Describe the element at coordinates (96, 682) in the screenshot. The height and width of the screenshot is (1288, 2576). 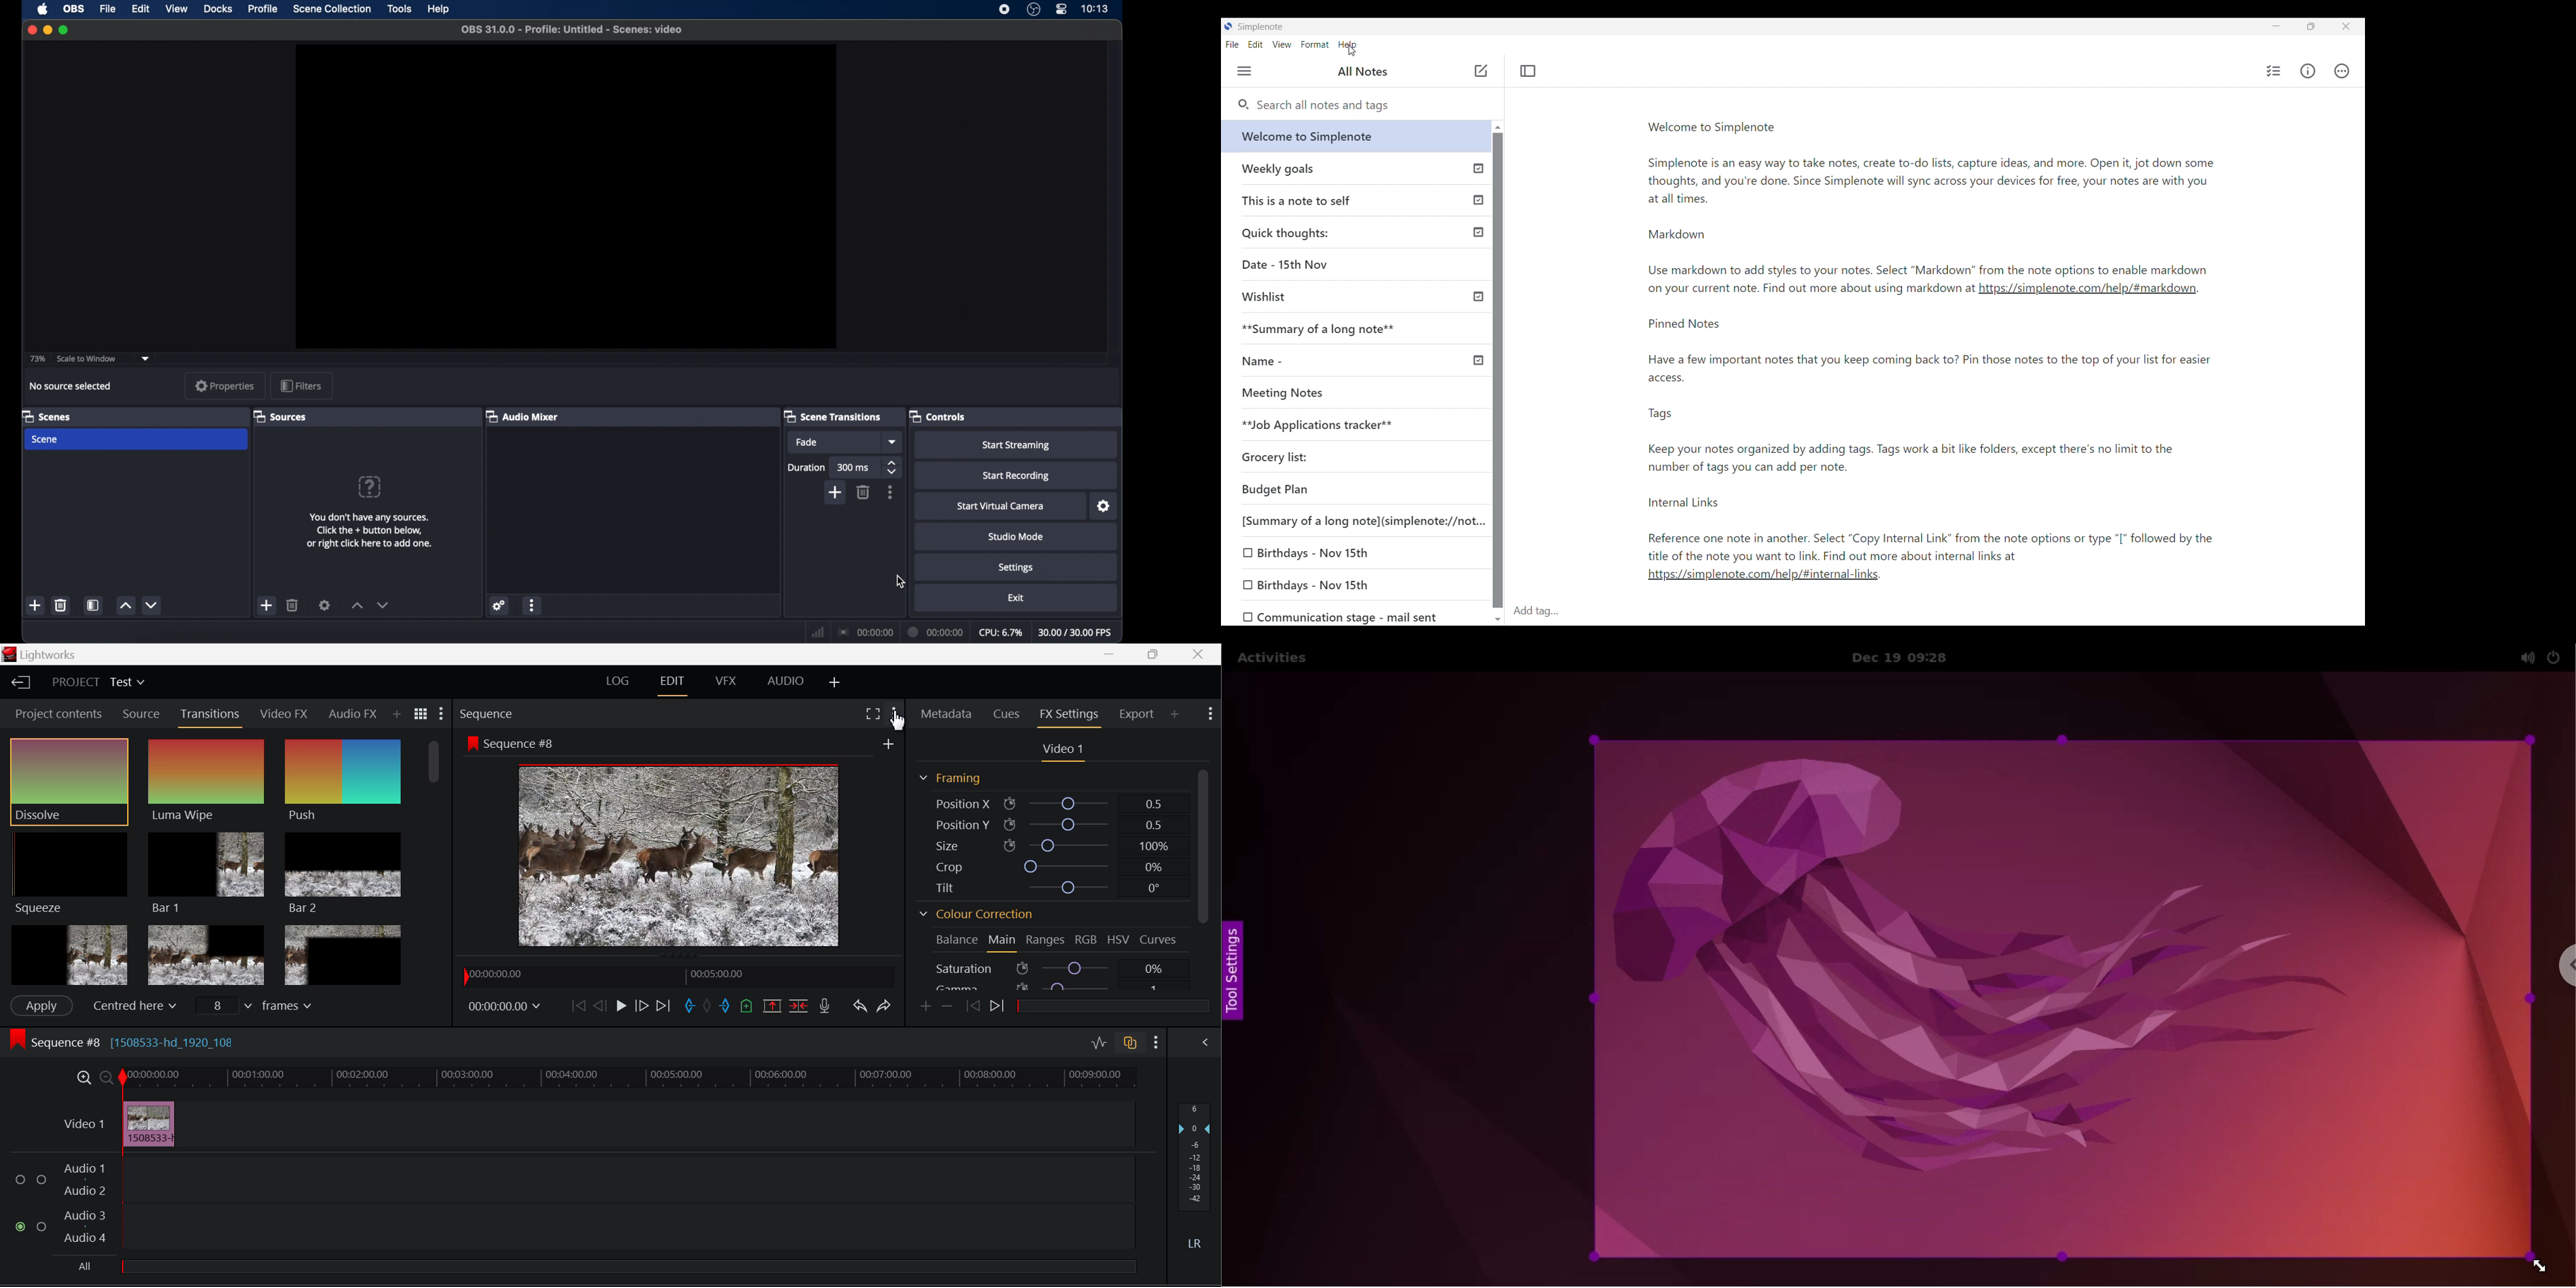
I see `Project Title` at that location.